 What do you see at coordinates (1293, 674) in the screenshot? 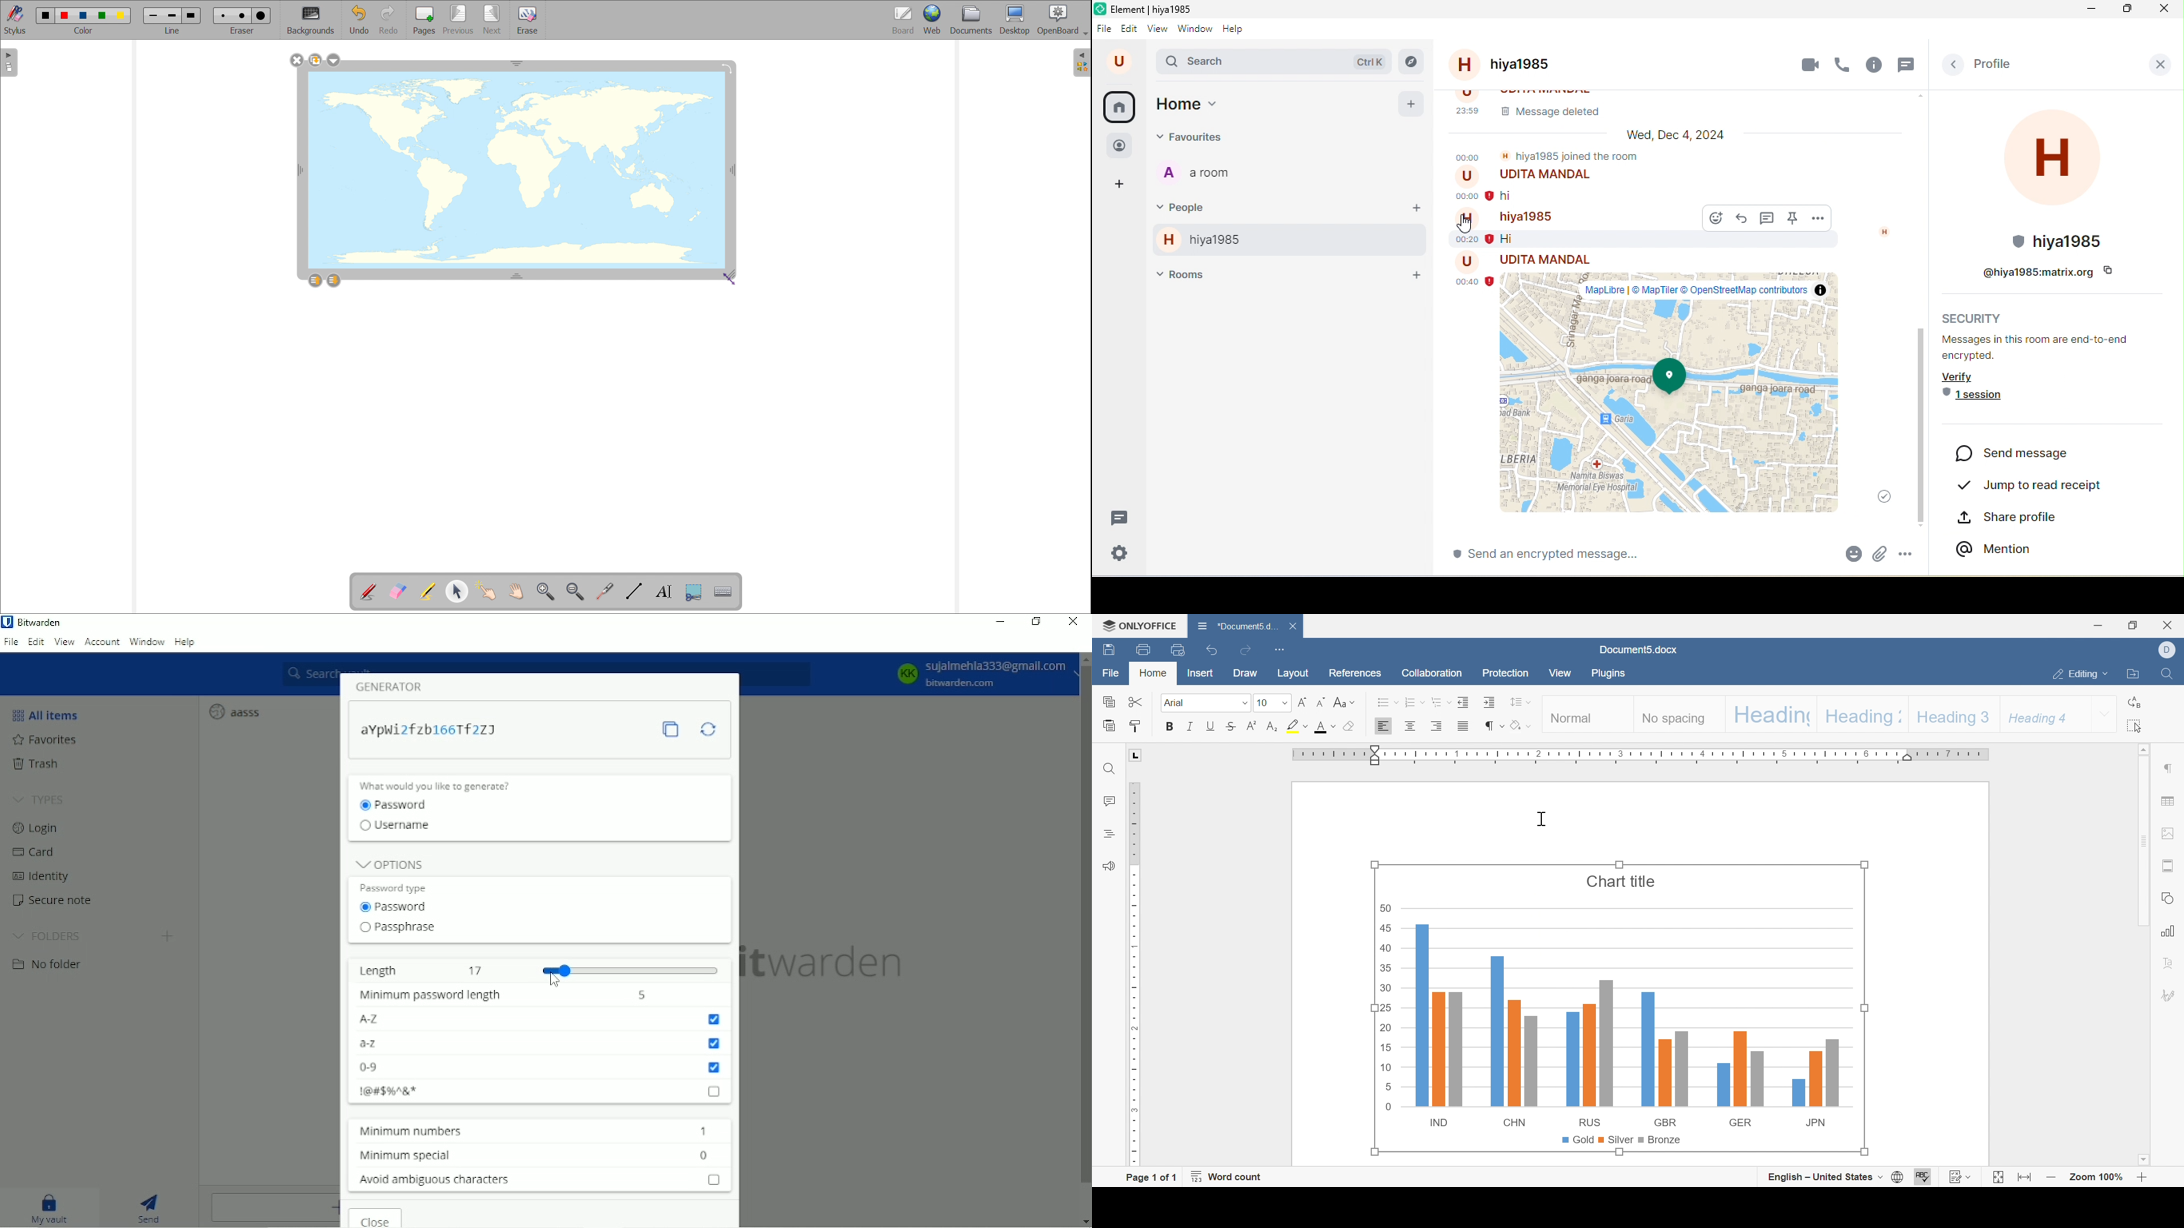
I see `layout` at bounding box center [1293, 674].